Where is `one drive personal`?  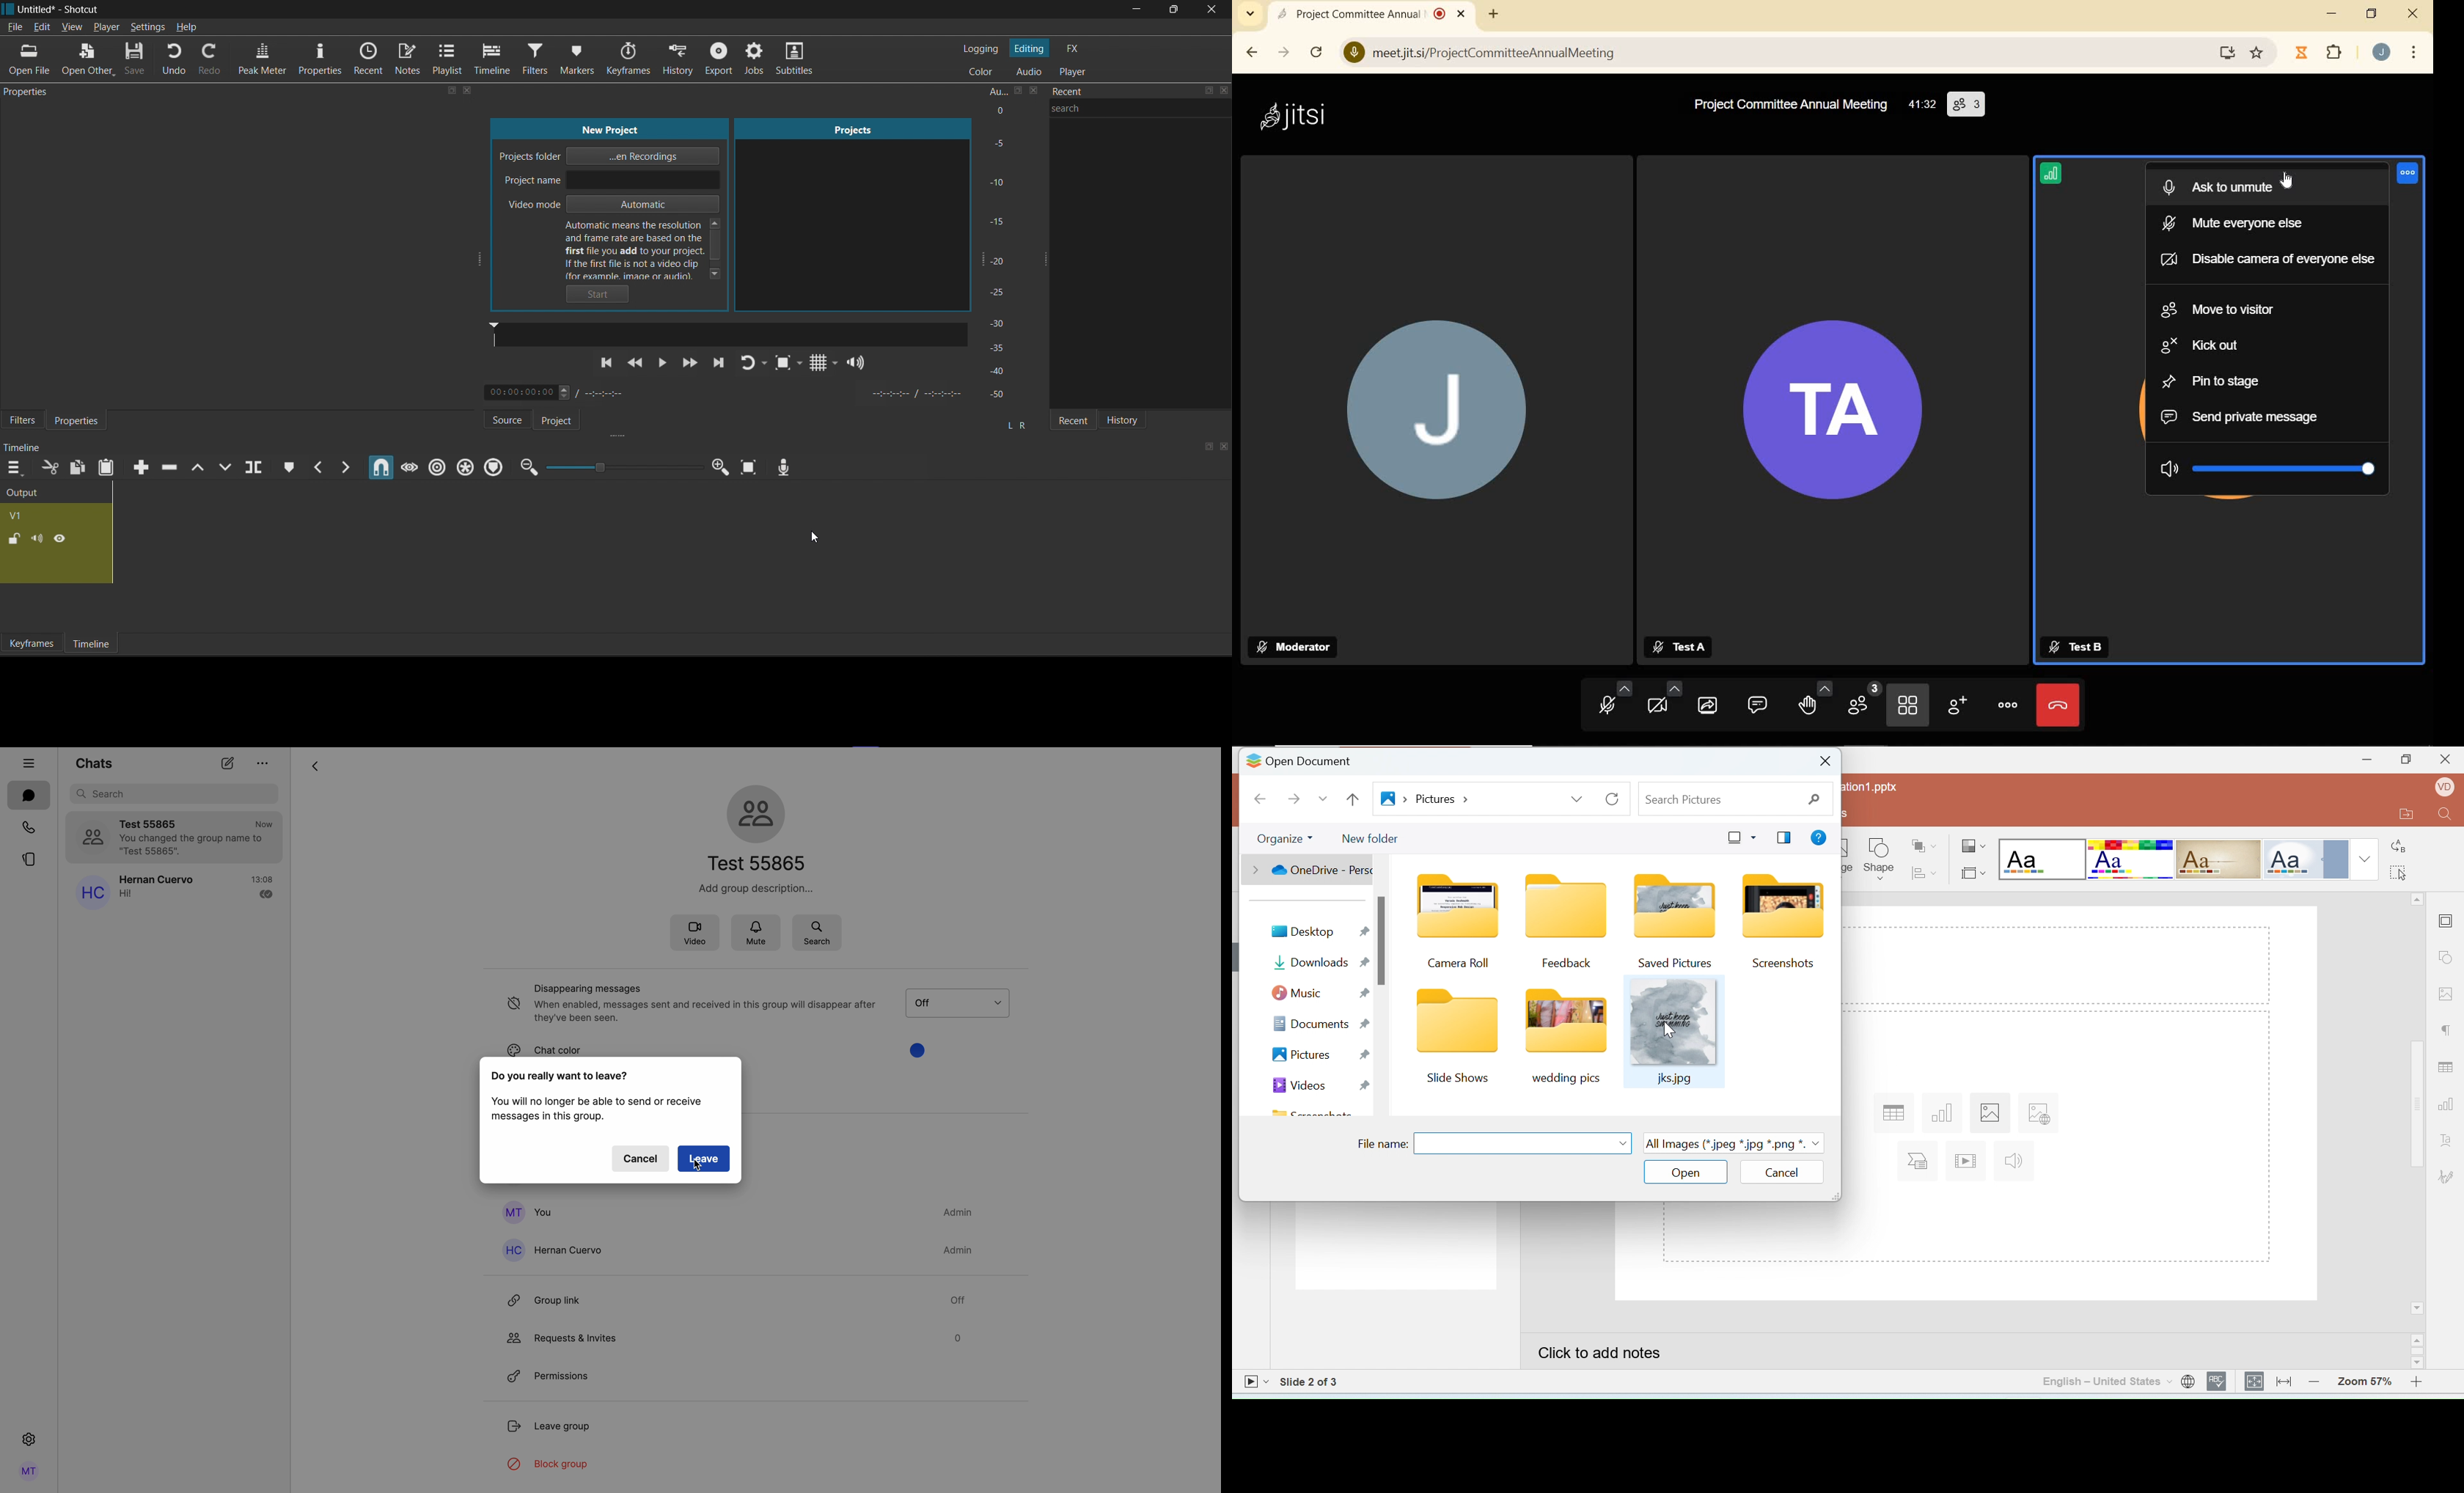 one drive personal is located at coordinates (1312, 870).